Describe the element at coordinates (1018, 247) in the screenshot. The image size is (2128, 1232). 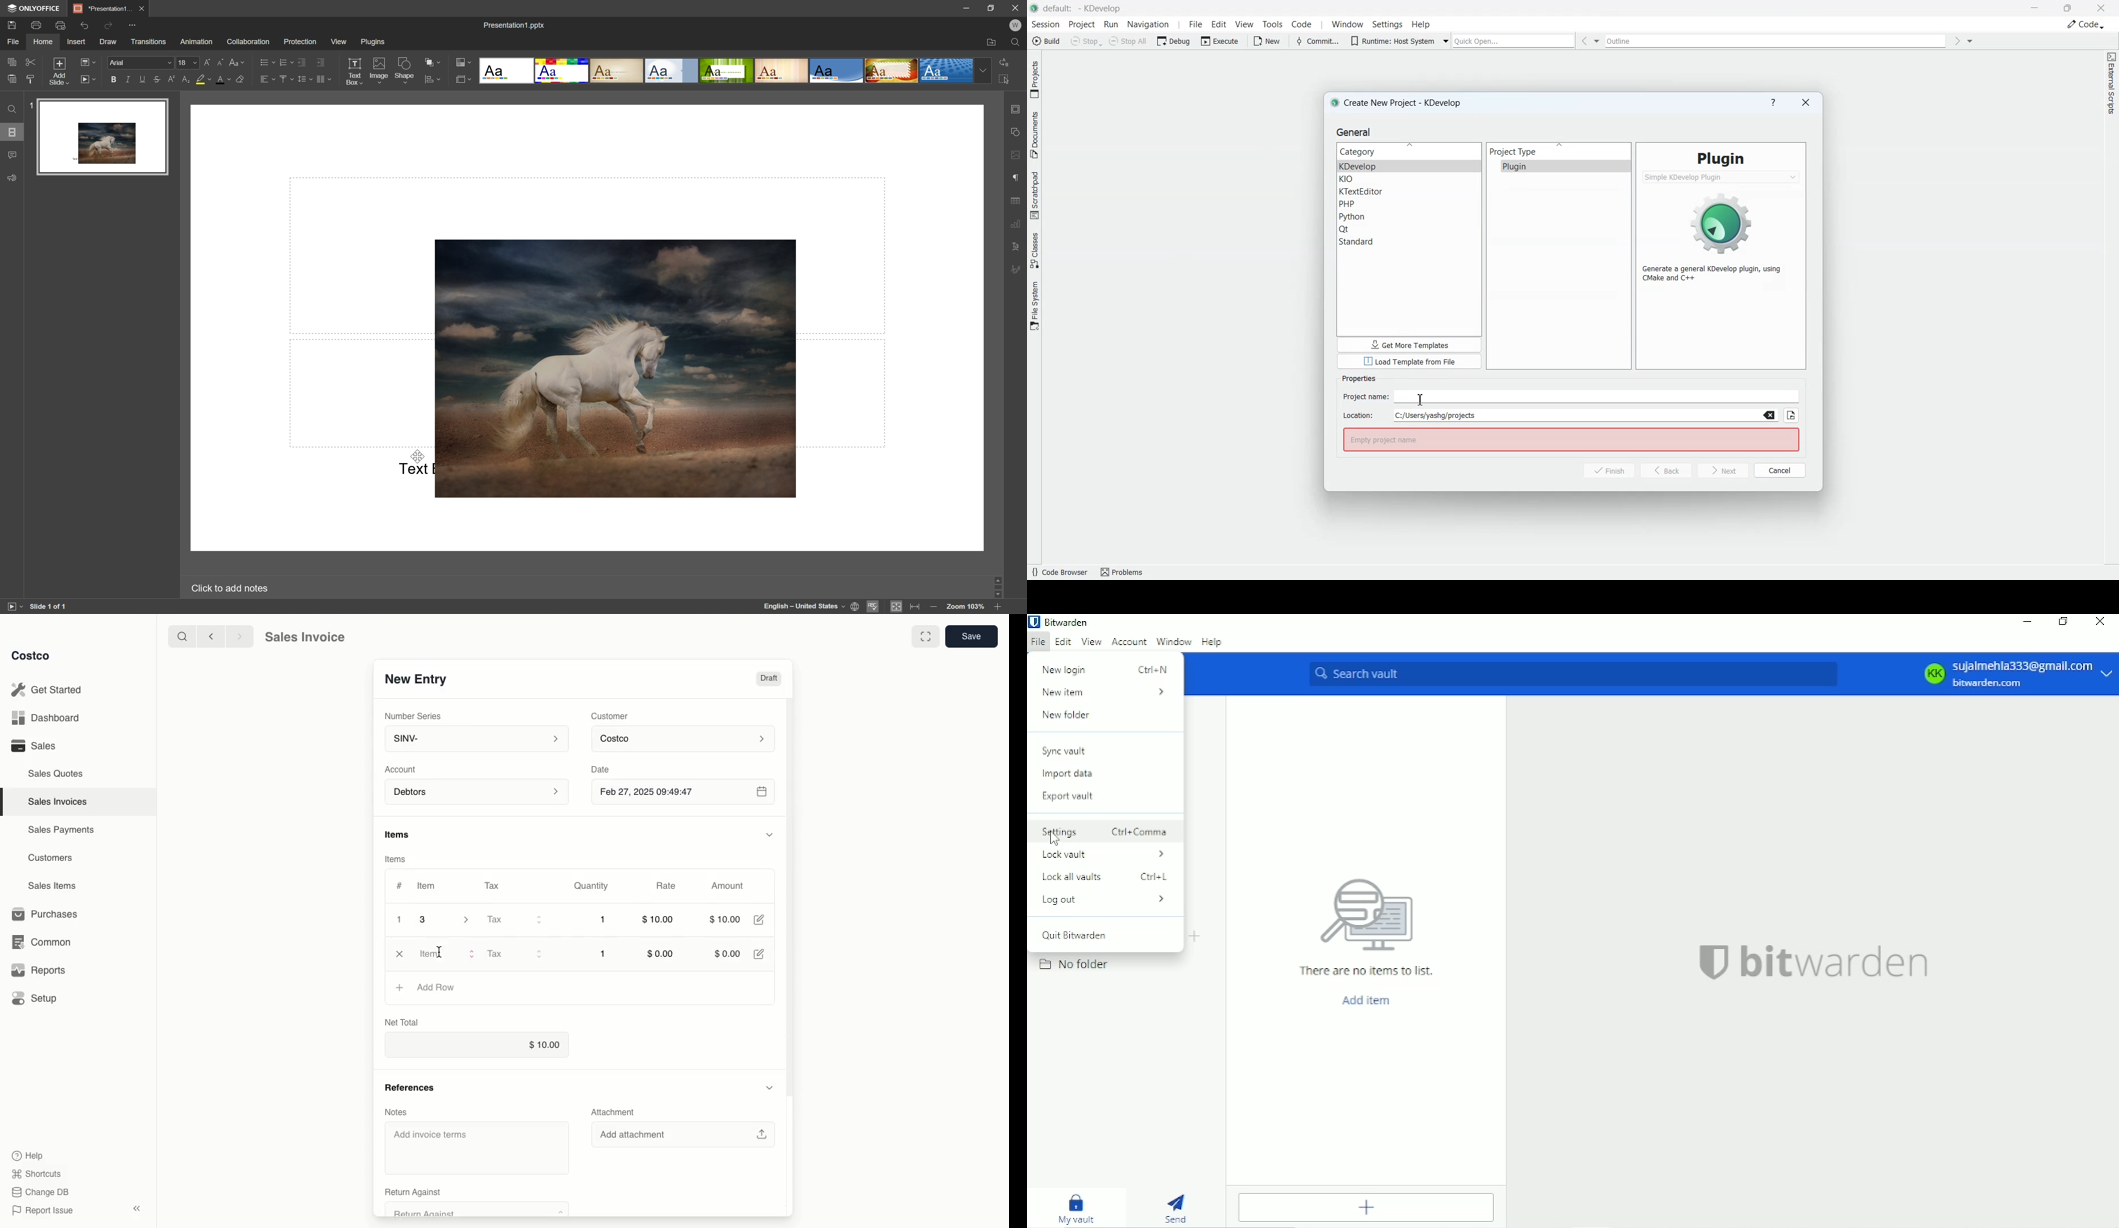
I see `Text Art settings` at that location.